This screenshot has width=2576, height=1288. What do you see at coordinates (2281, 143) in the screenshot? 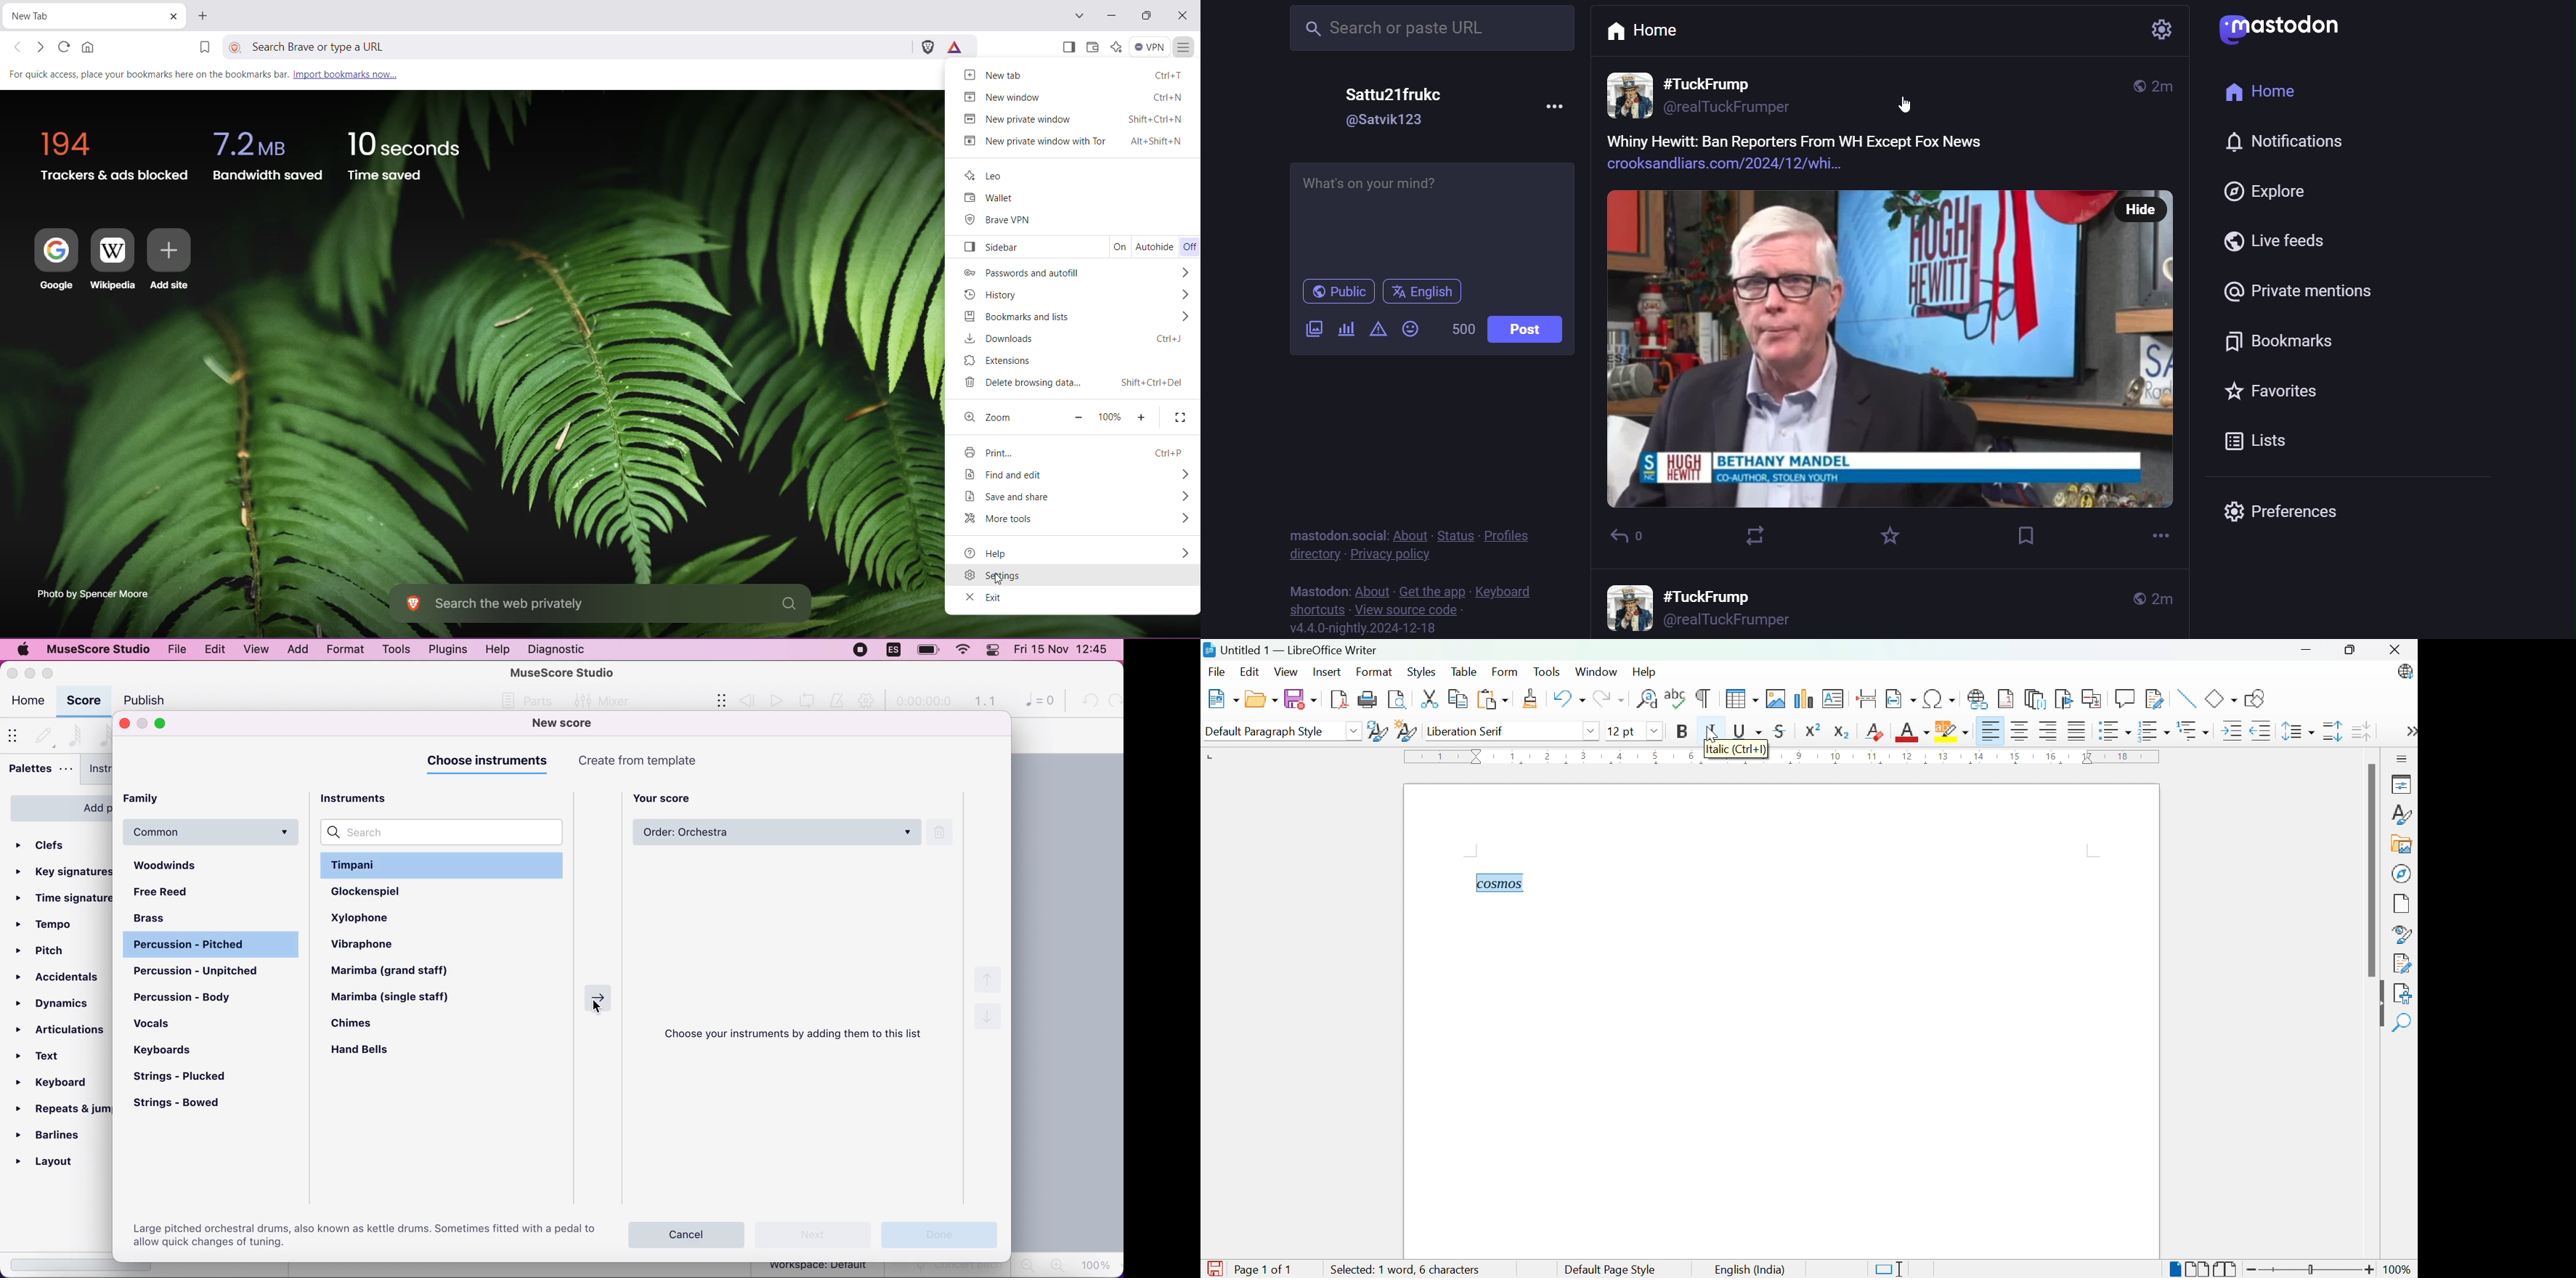
I see `notifications` at bounding box center [2281, 143].